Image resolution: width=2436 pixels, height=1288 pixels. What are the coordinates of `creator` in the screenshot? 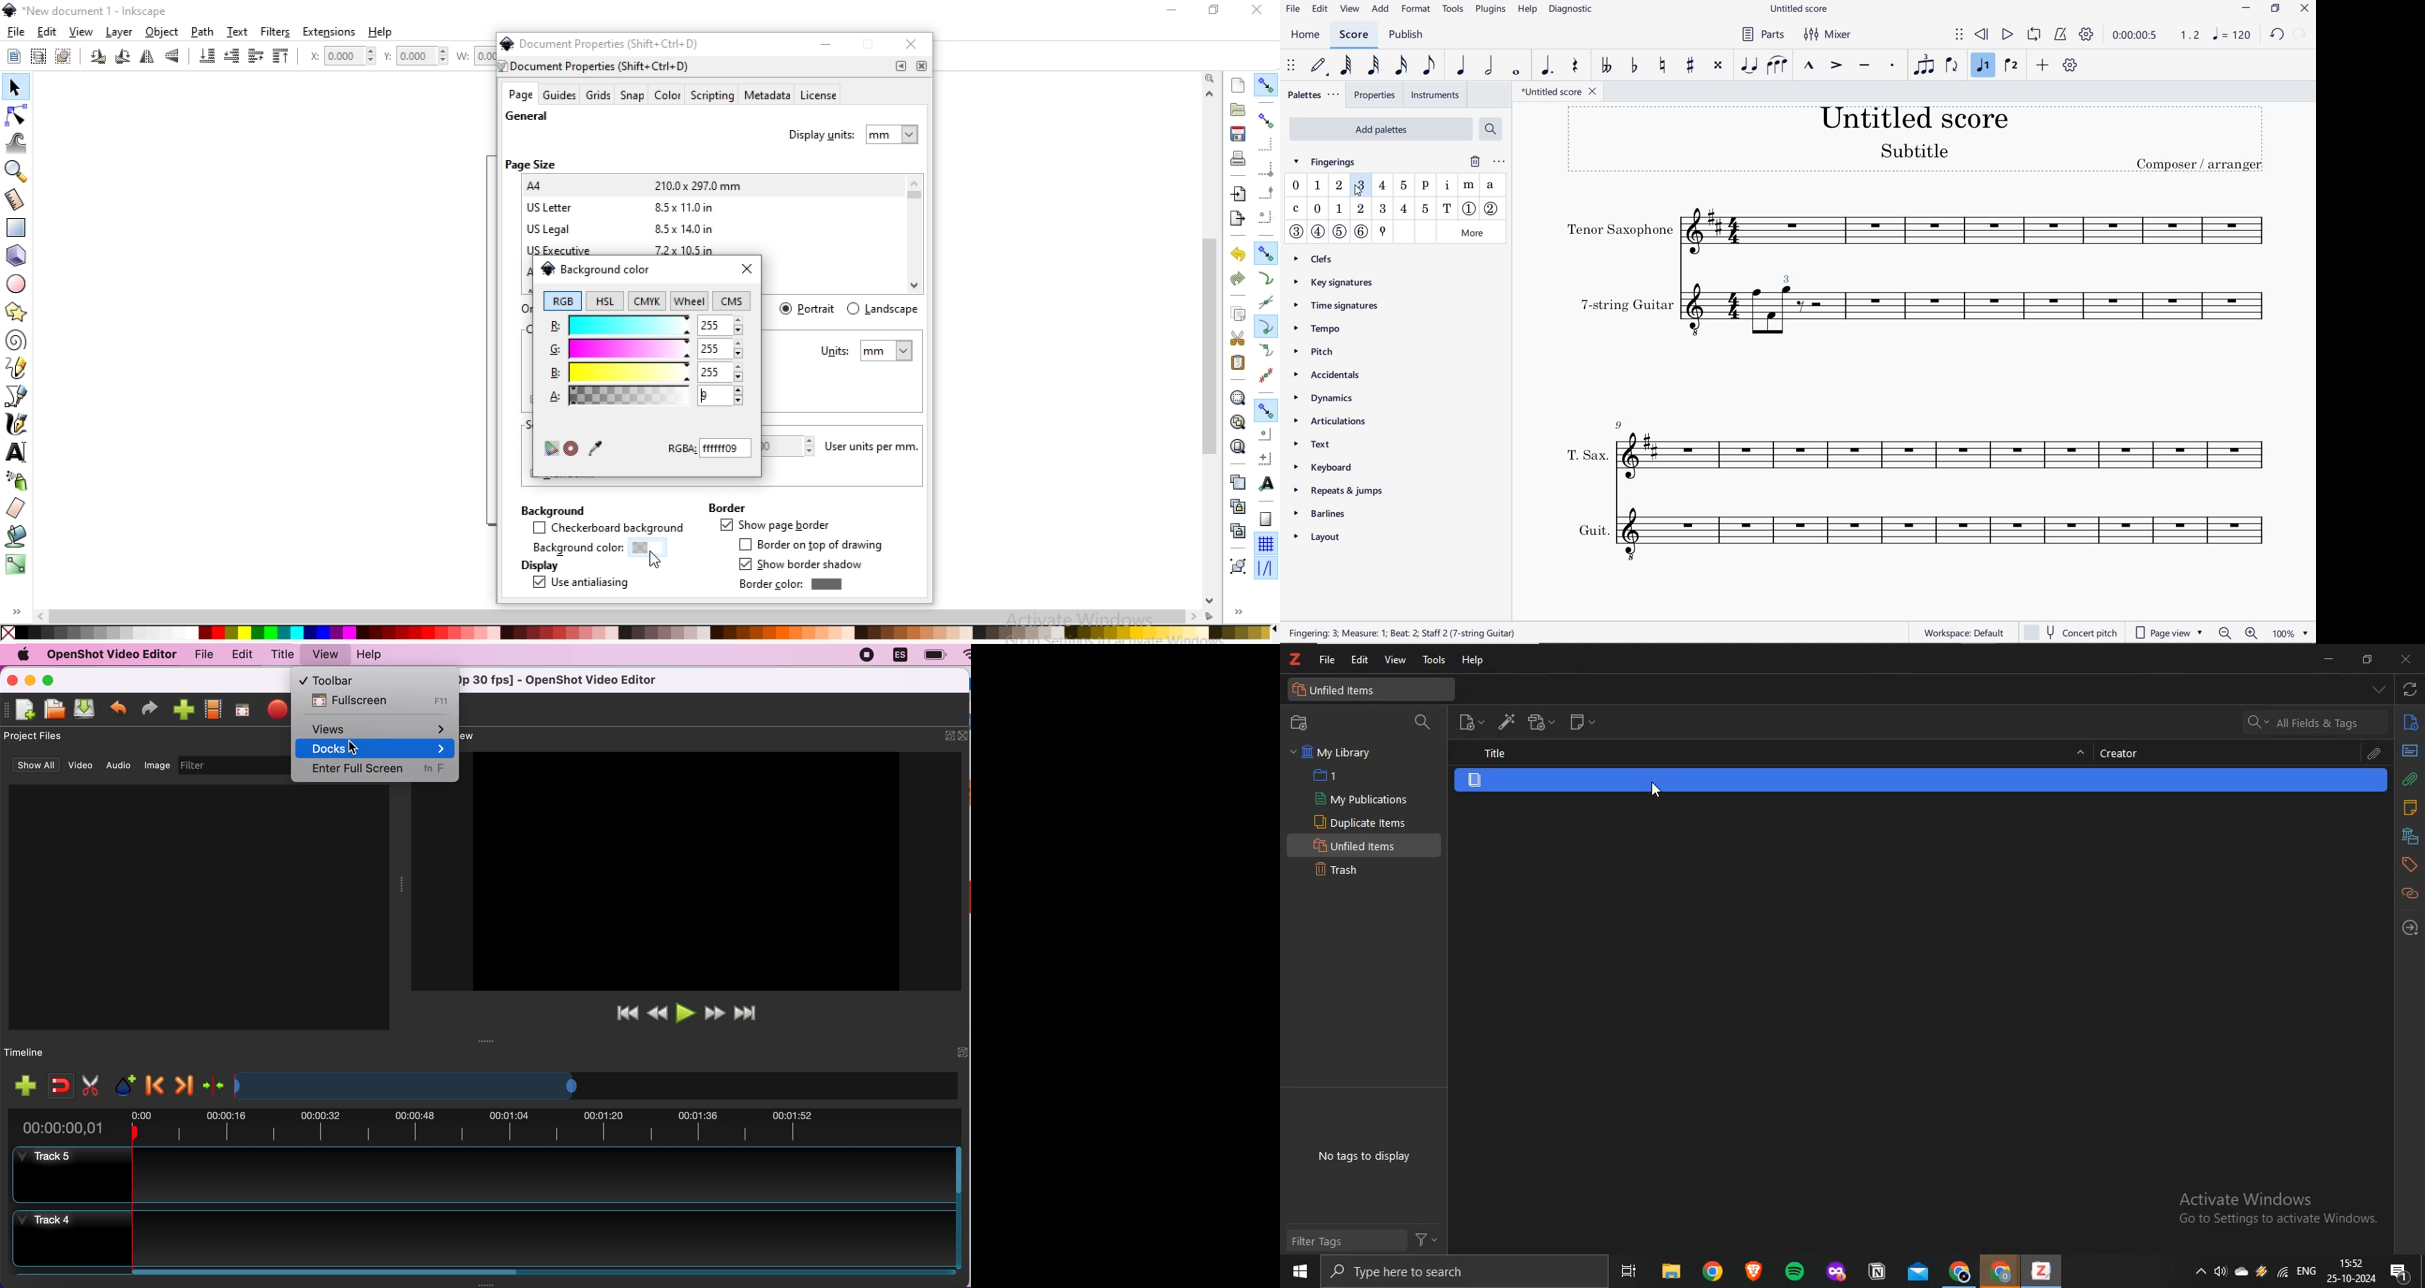 It's located at (2126, 752).